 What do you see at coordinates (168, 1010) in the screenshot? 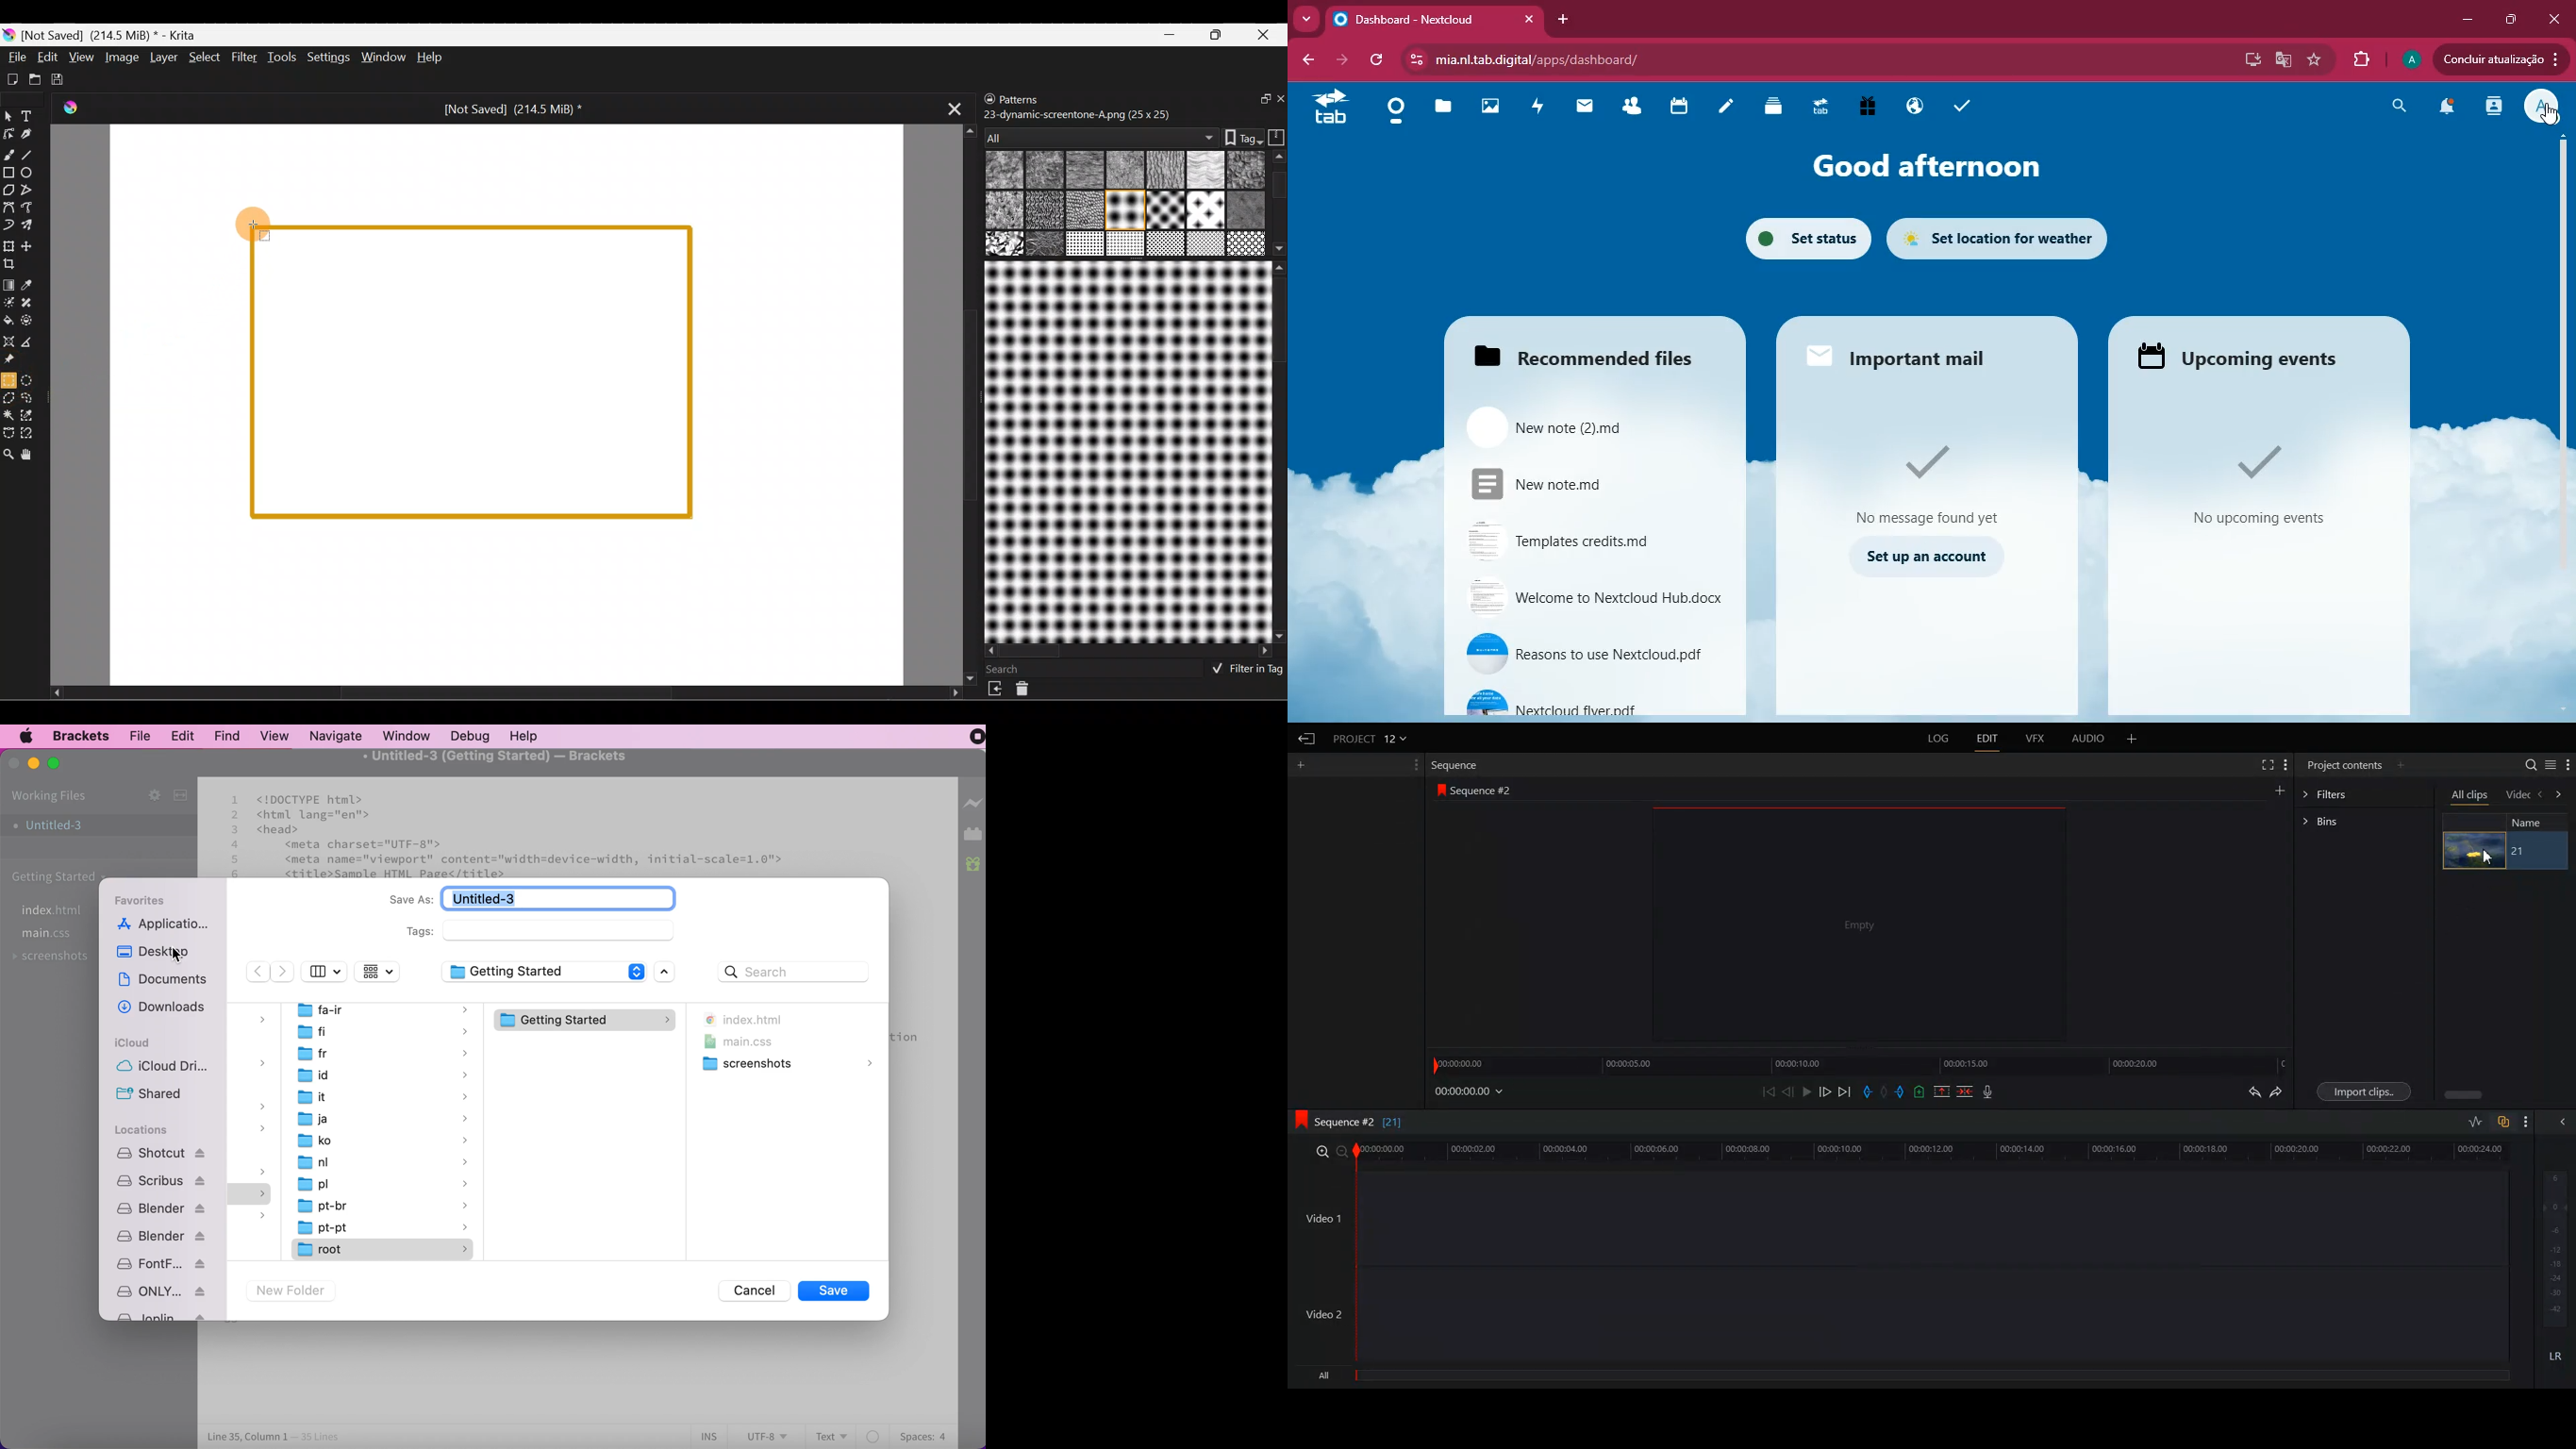
I see `downloads` at bounding box center [168, 1010].